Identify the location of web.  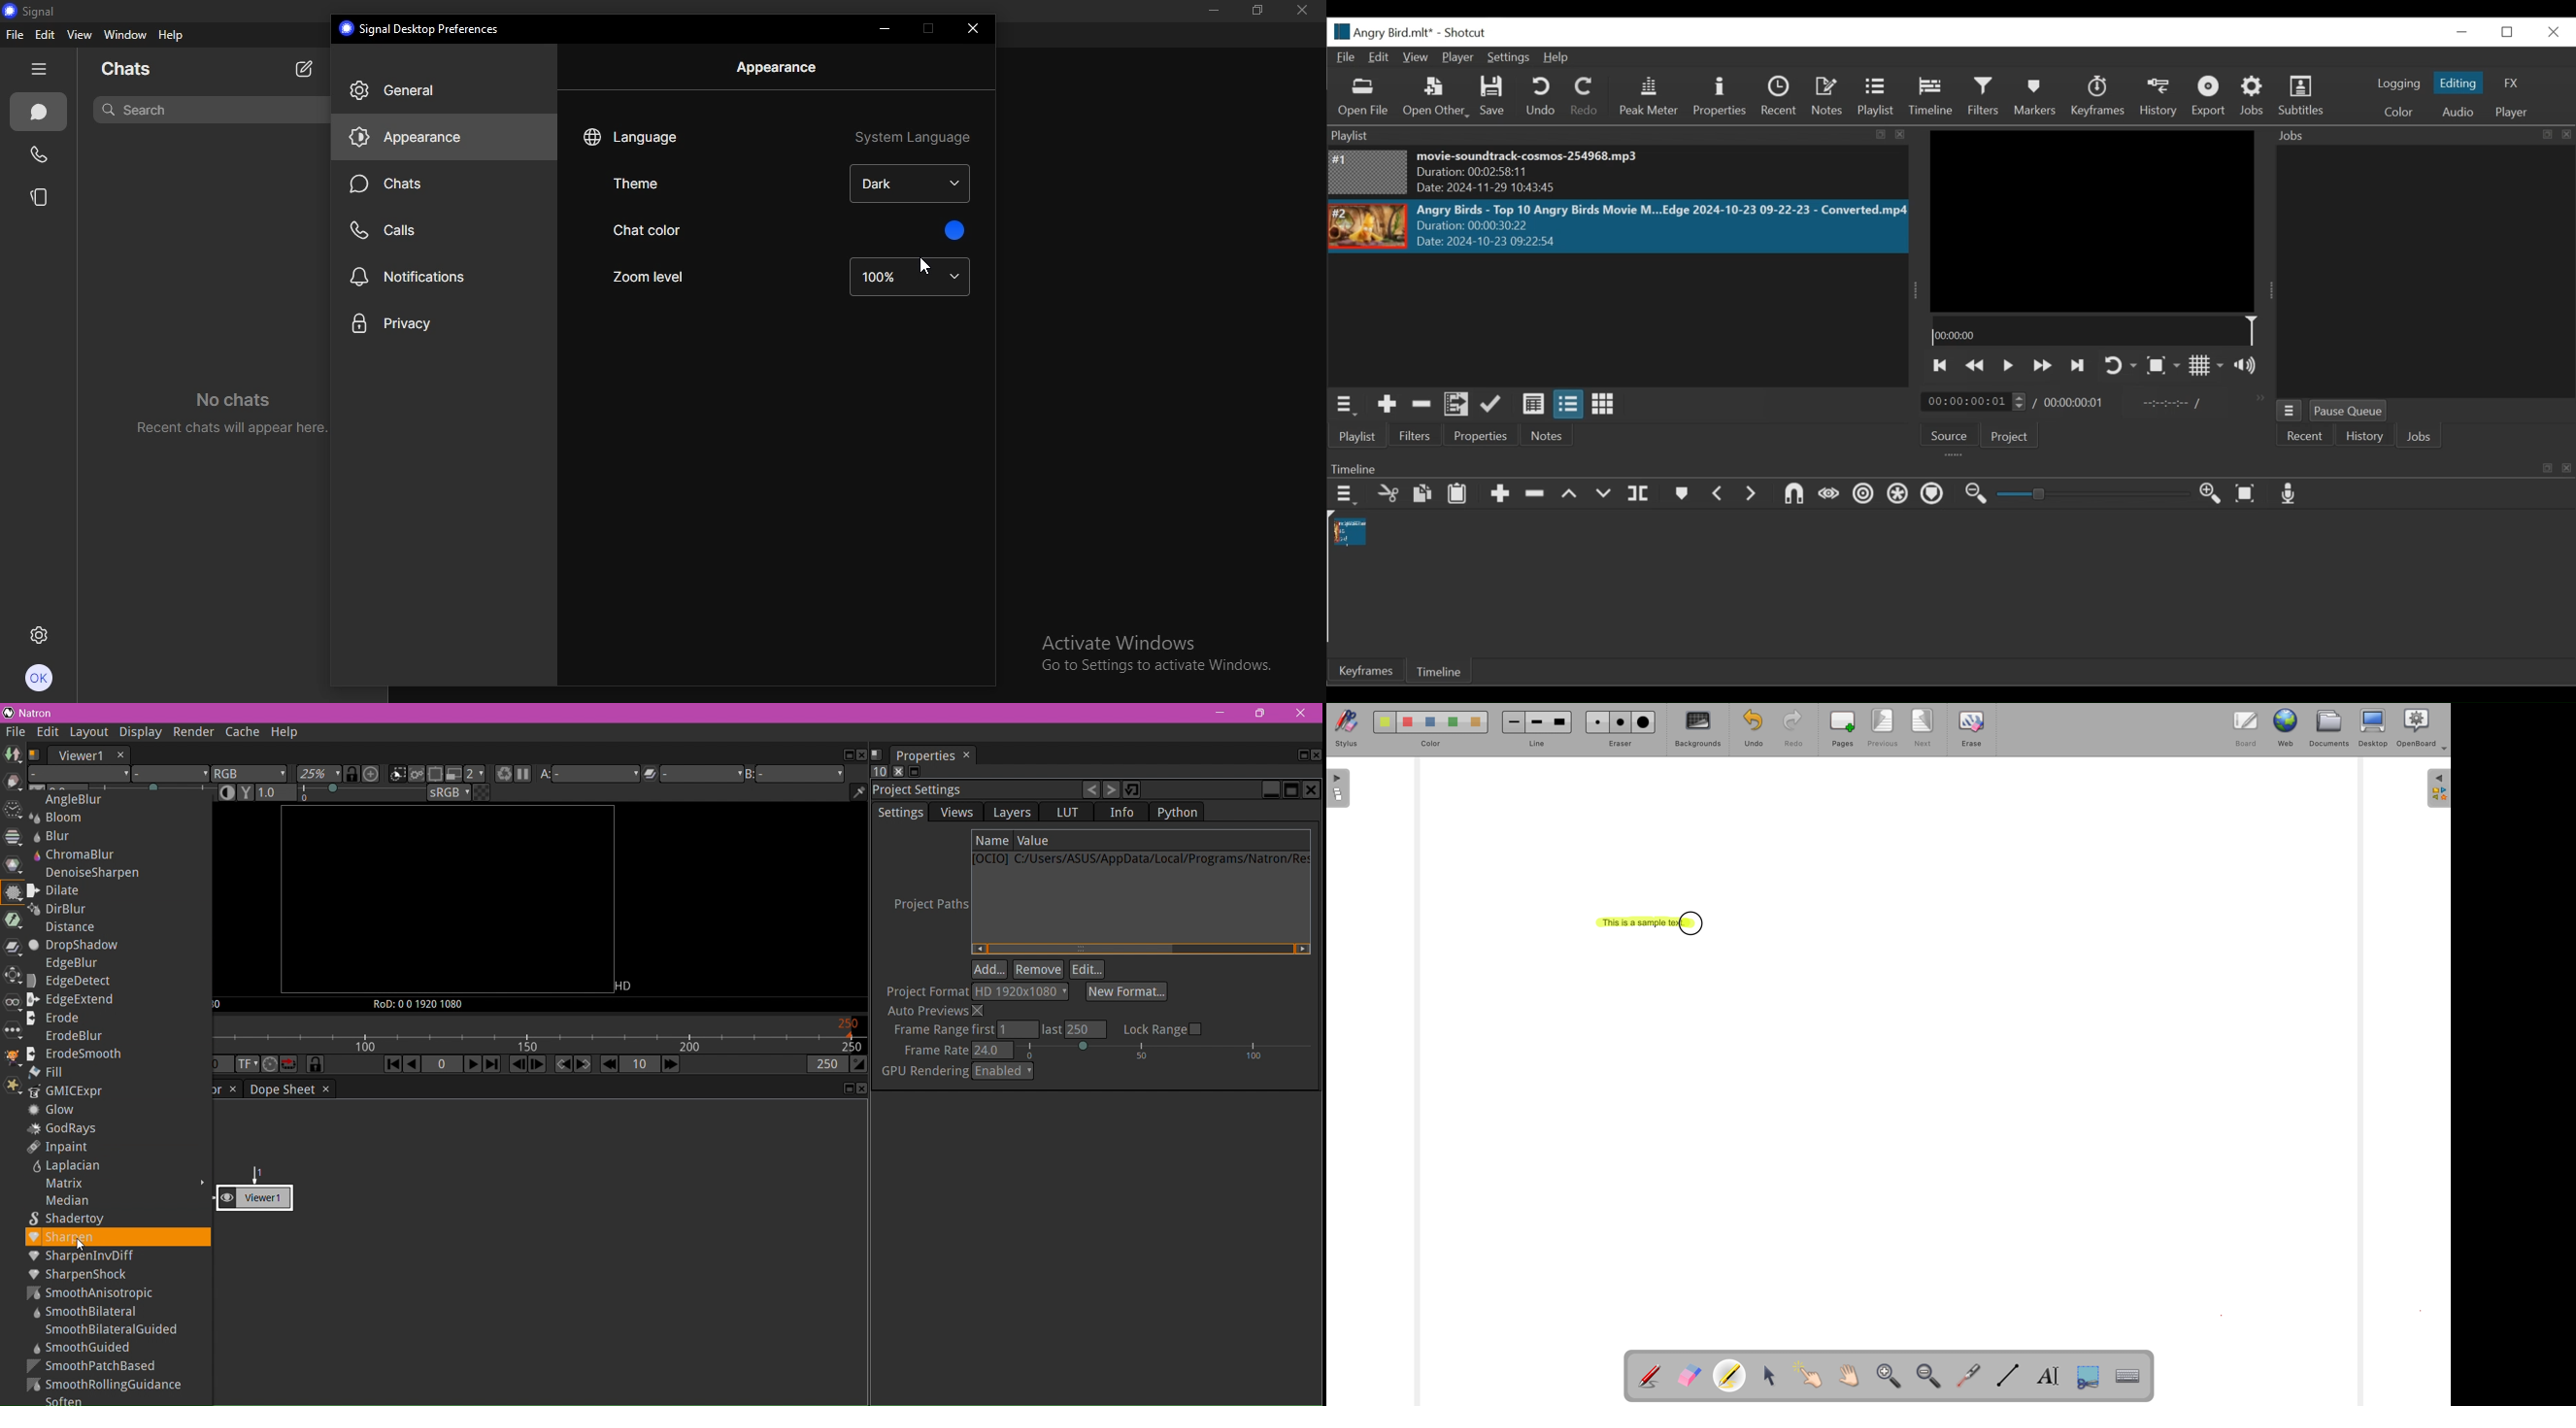
(2287, 729).